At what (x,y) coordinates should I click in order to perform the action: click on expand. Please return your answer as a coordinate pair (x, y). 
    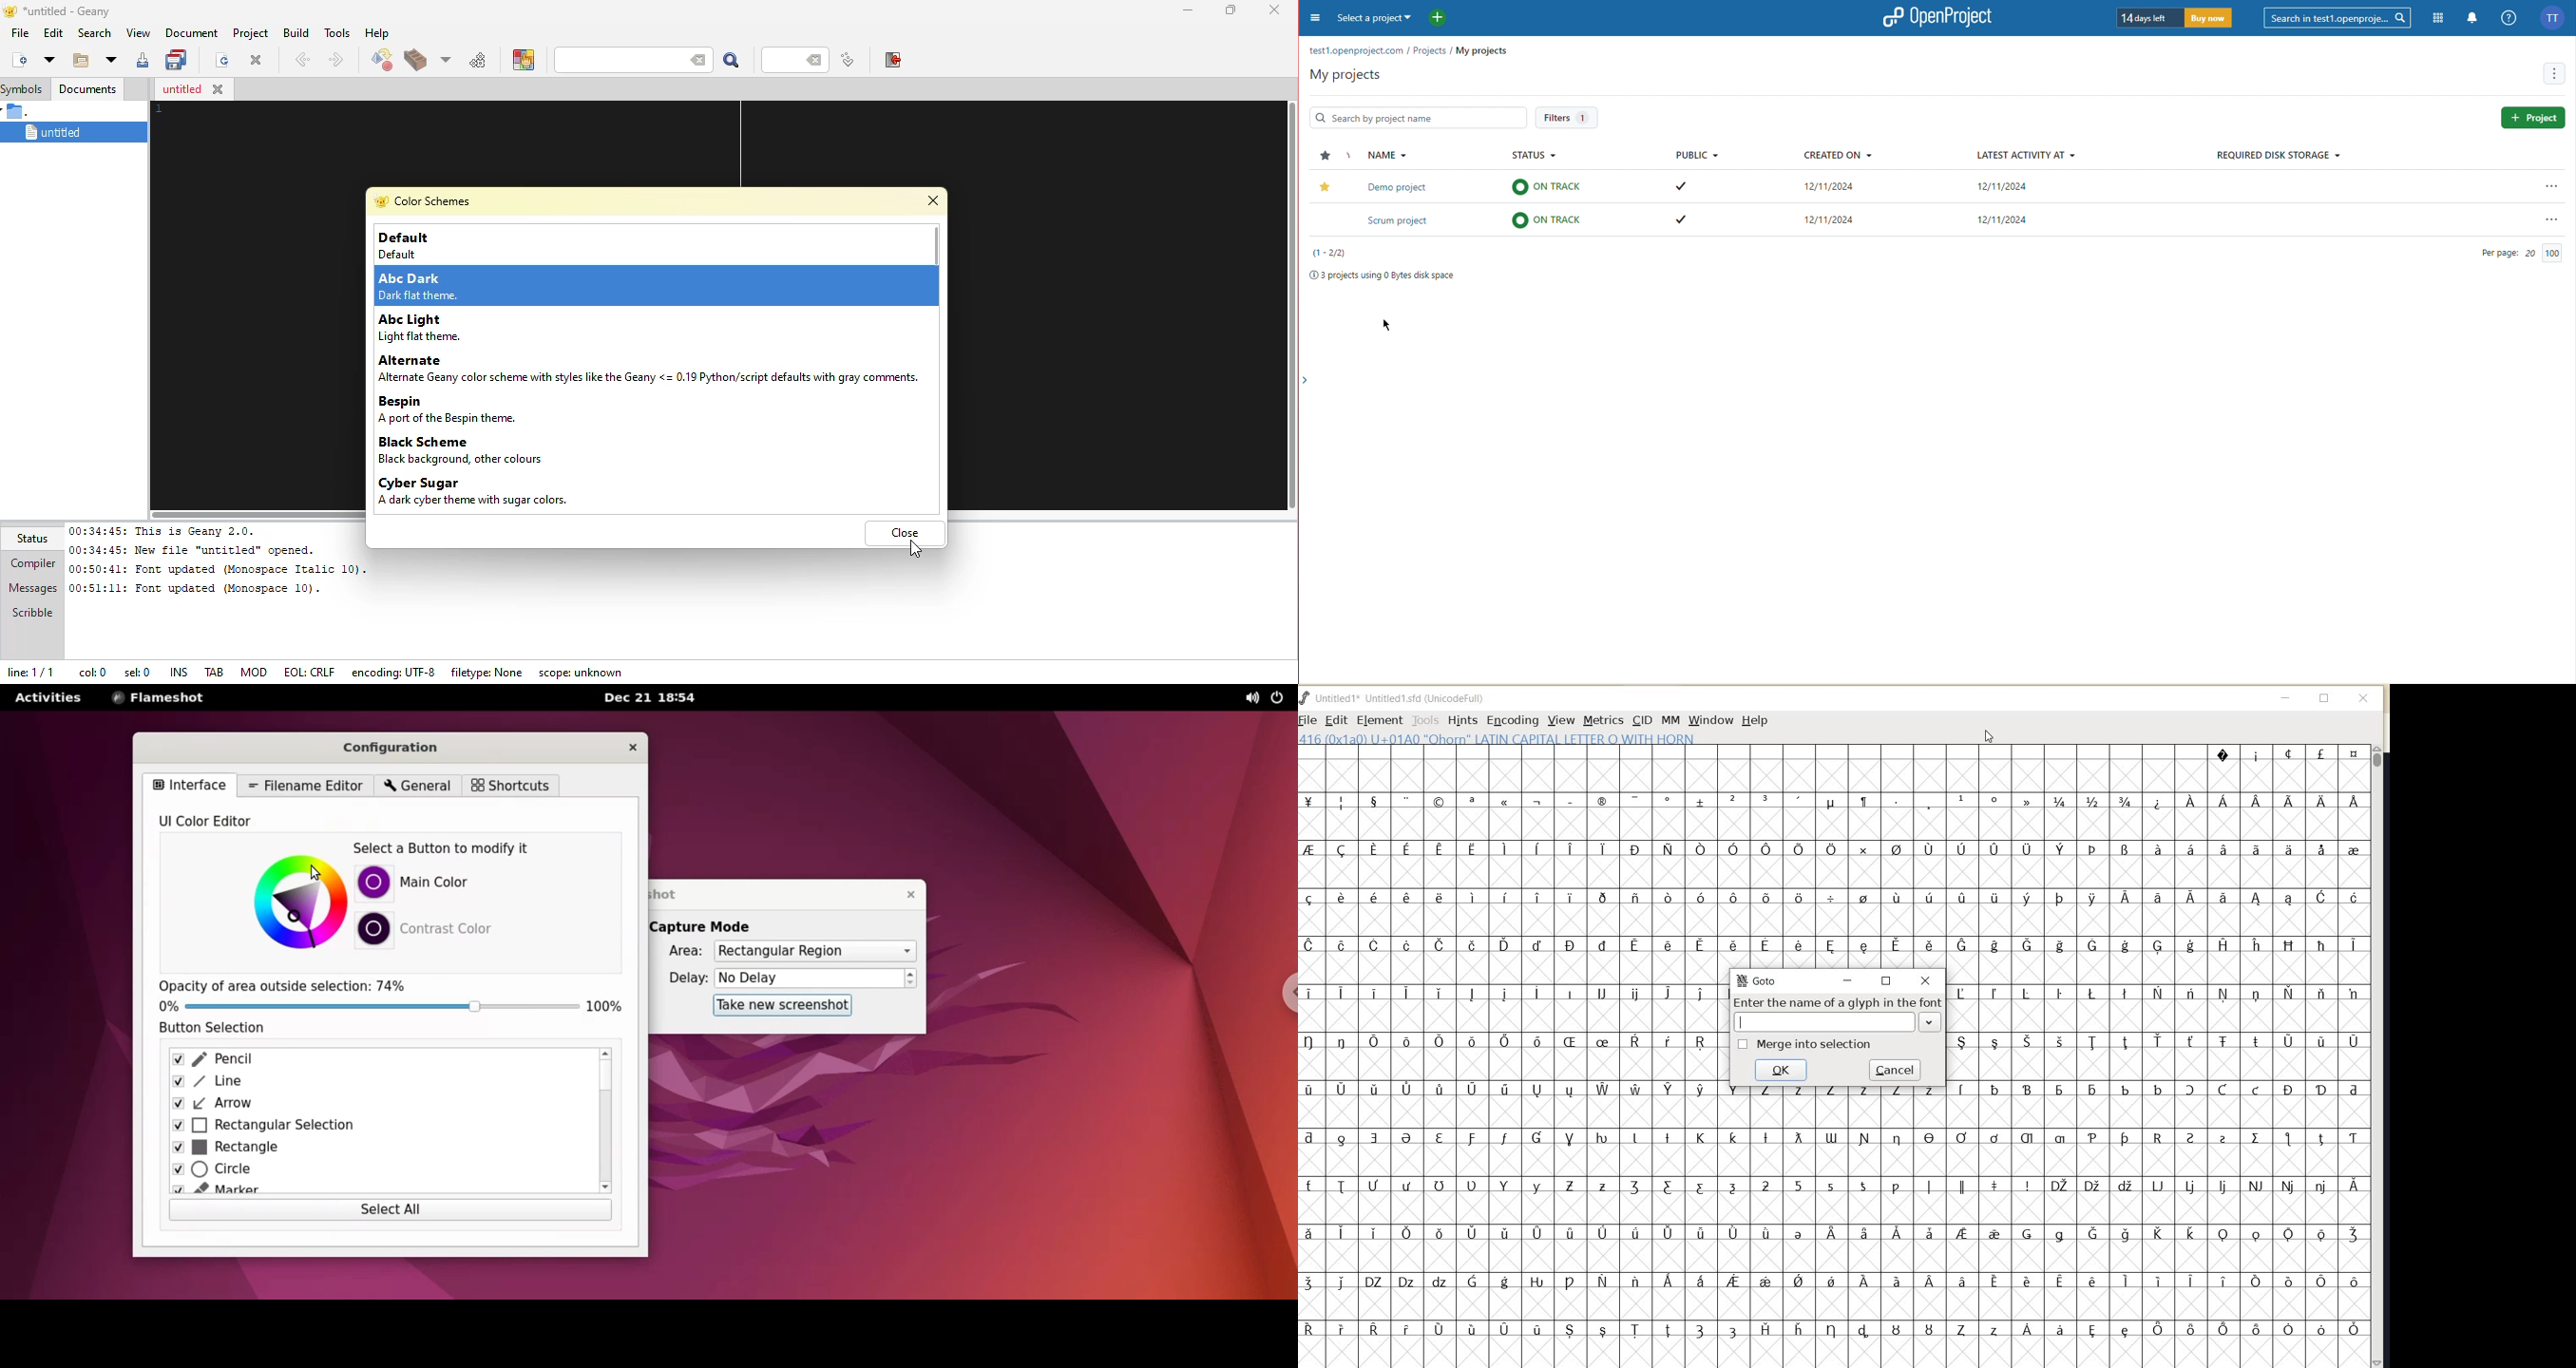
    Looking at the image, I should click on (1931, 1023).